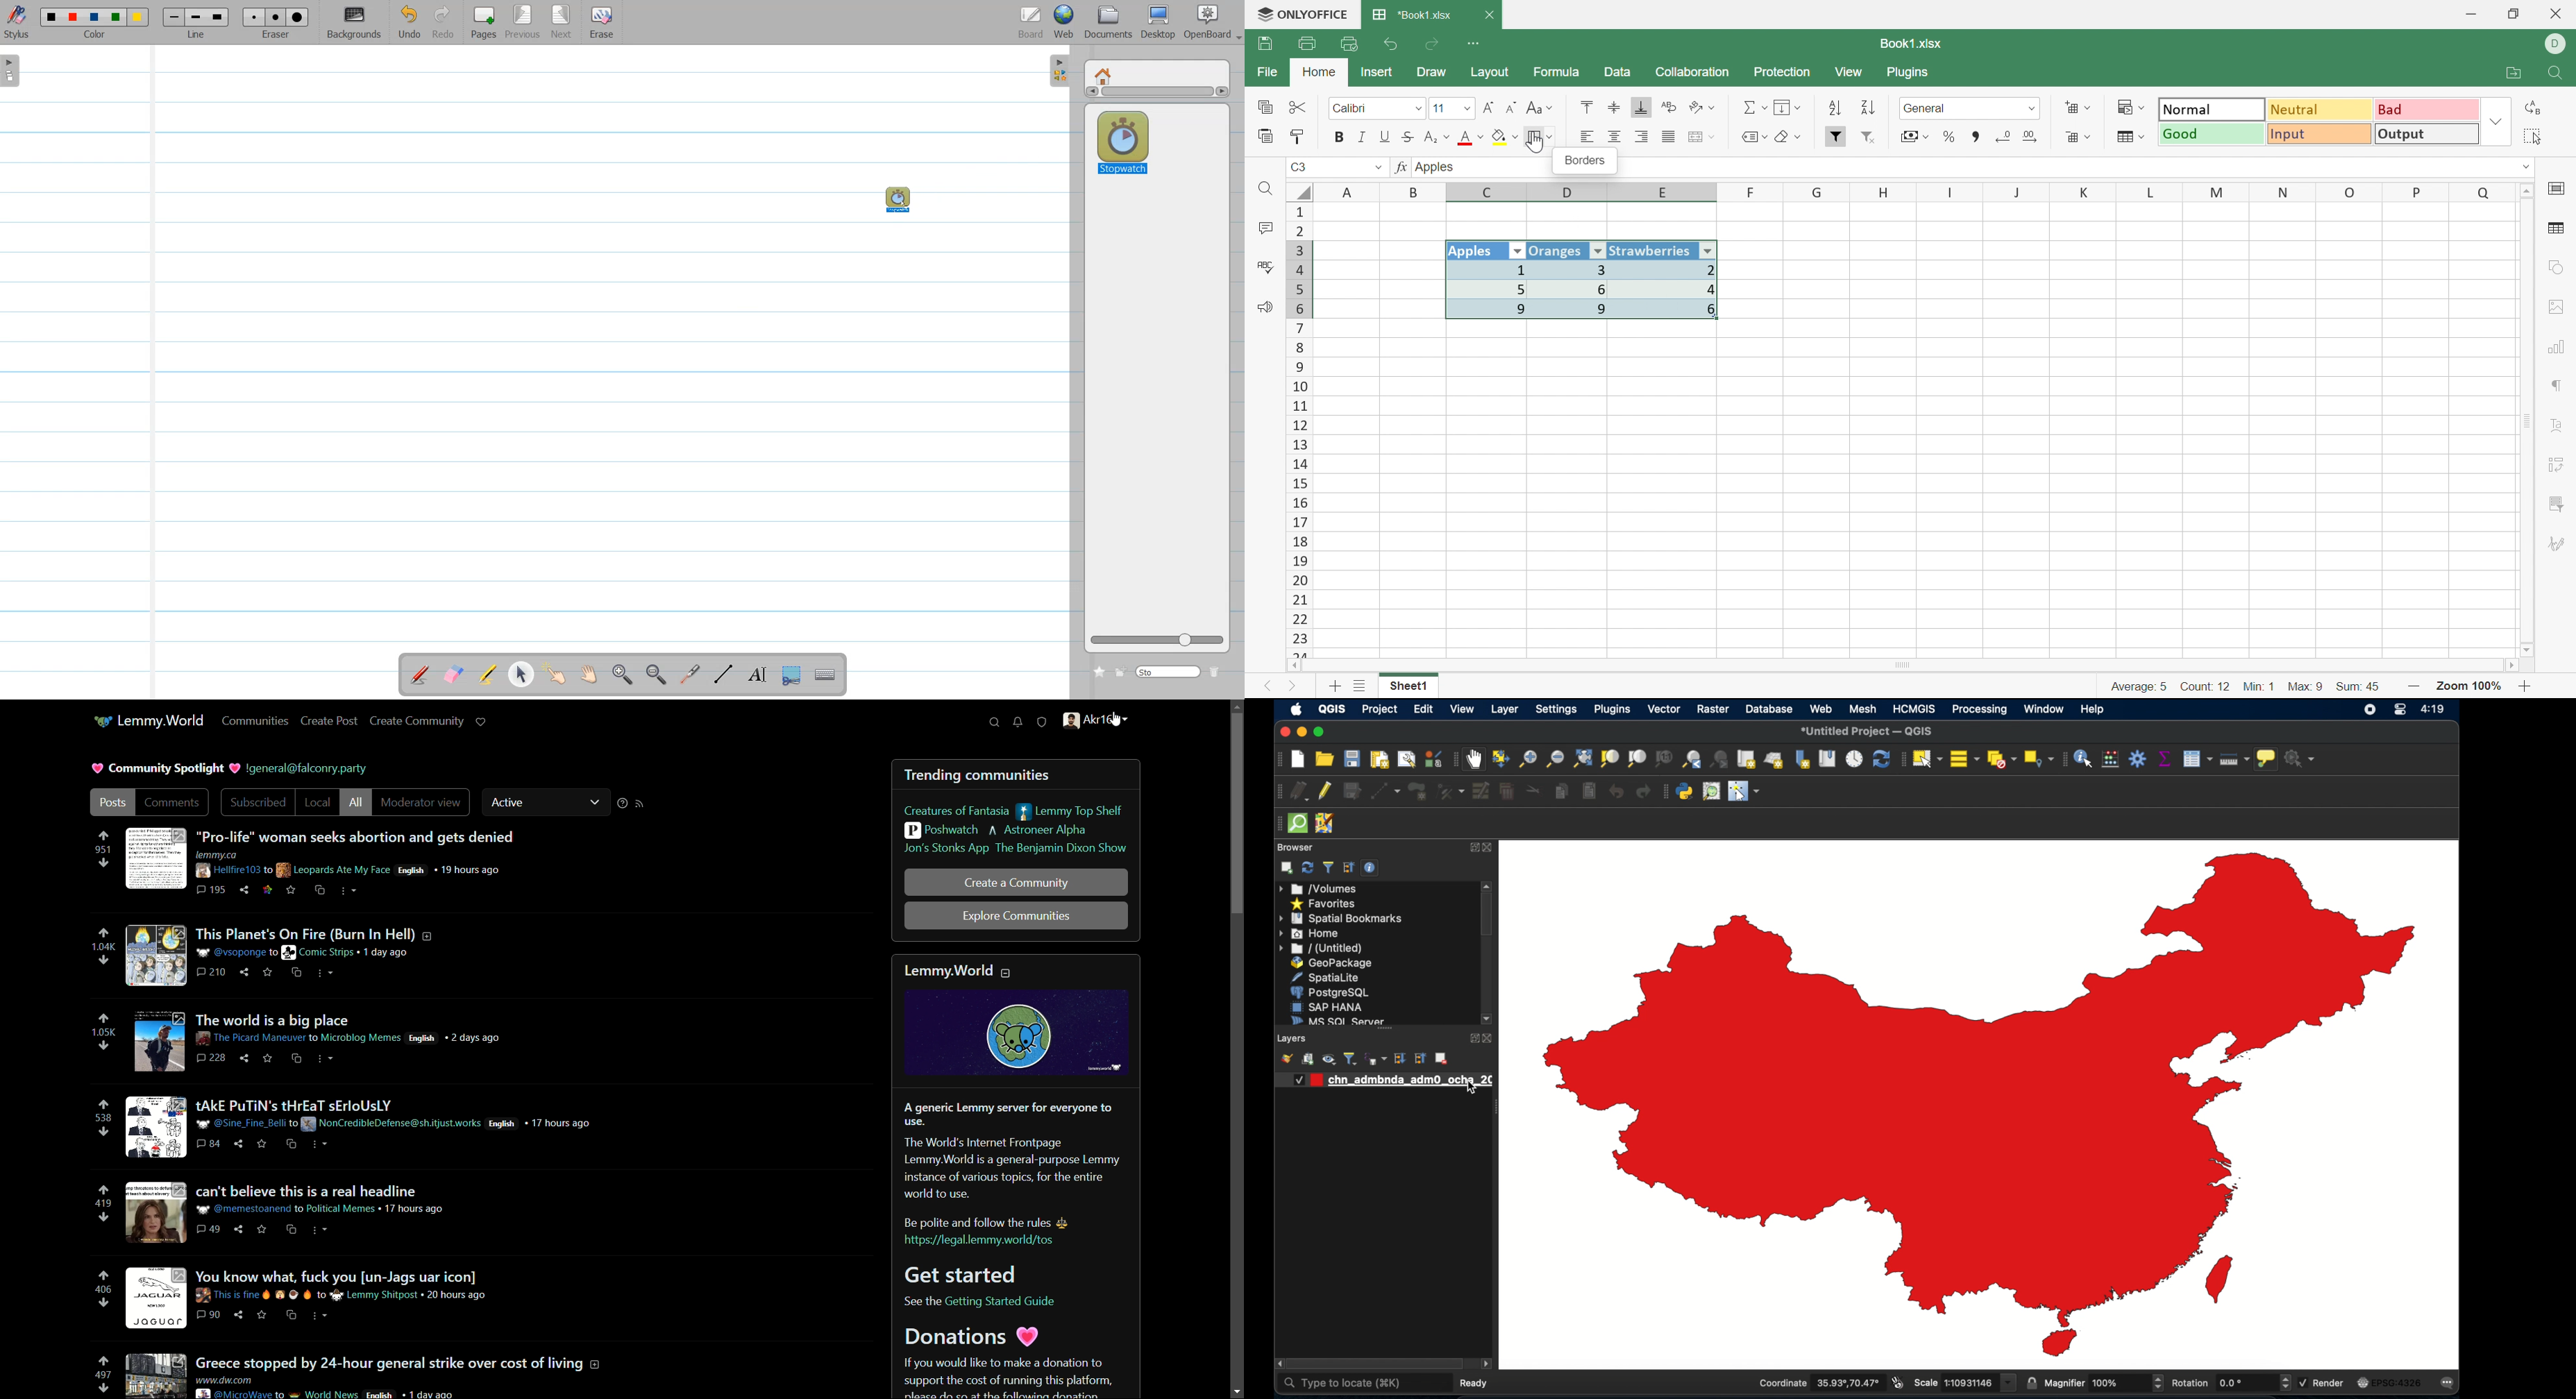 The image size is (2576, 1400). I want to click on sorting help, so click(621, 803).